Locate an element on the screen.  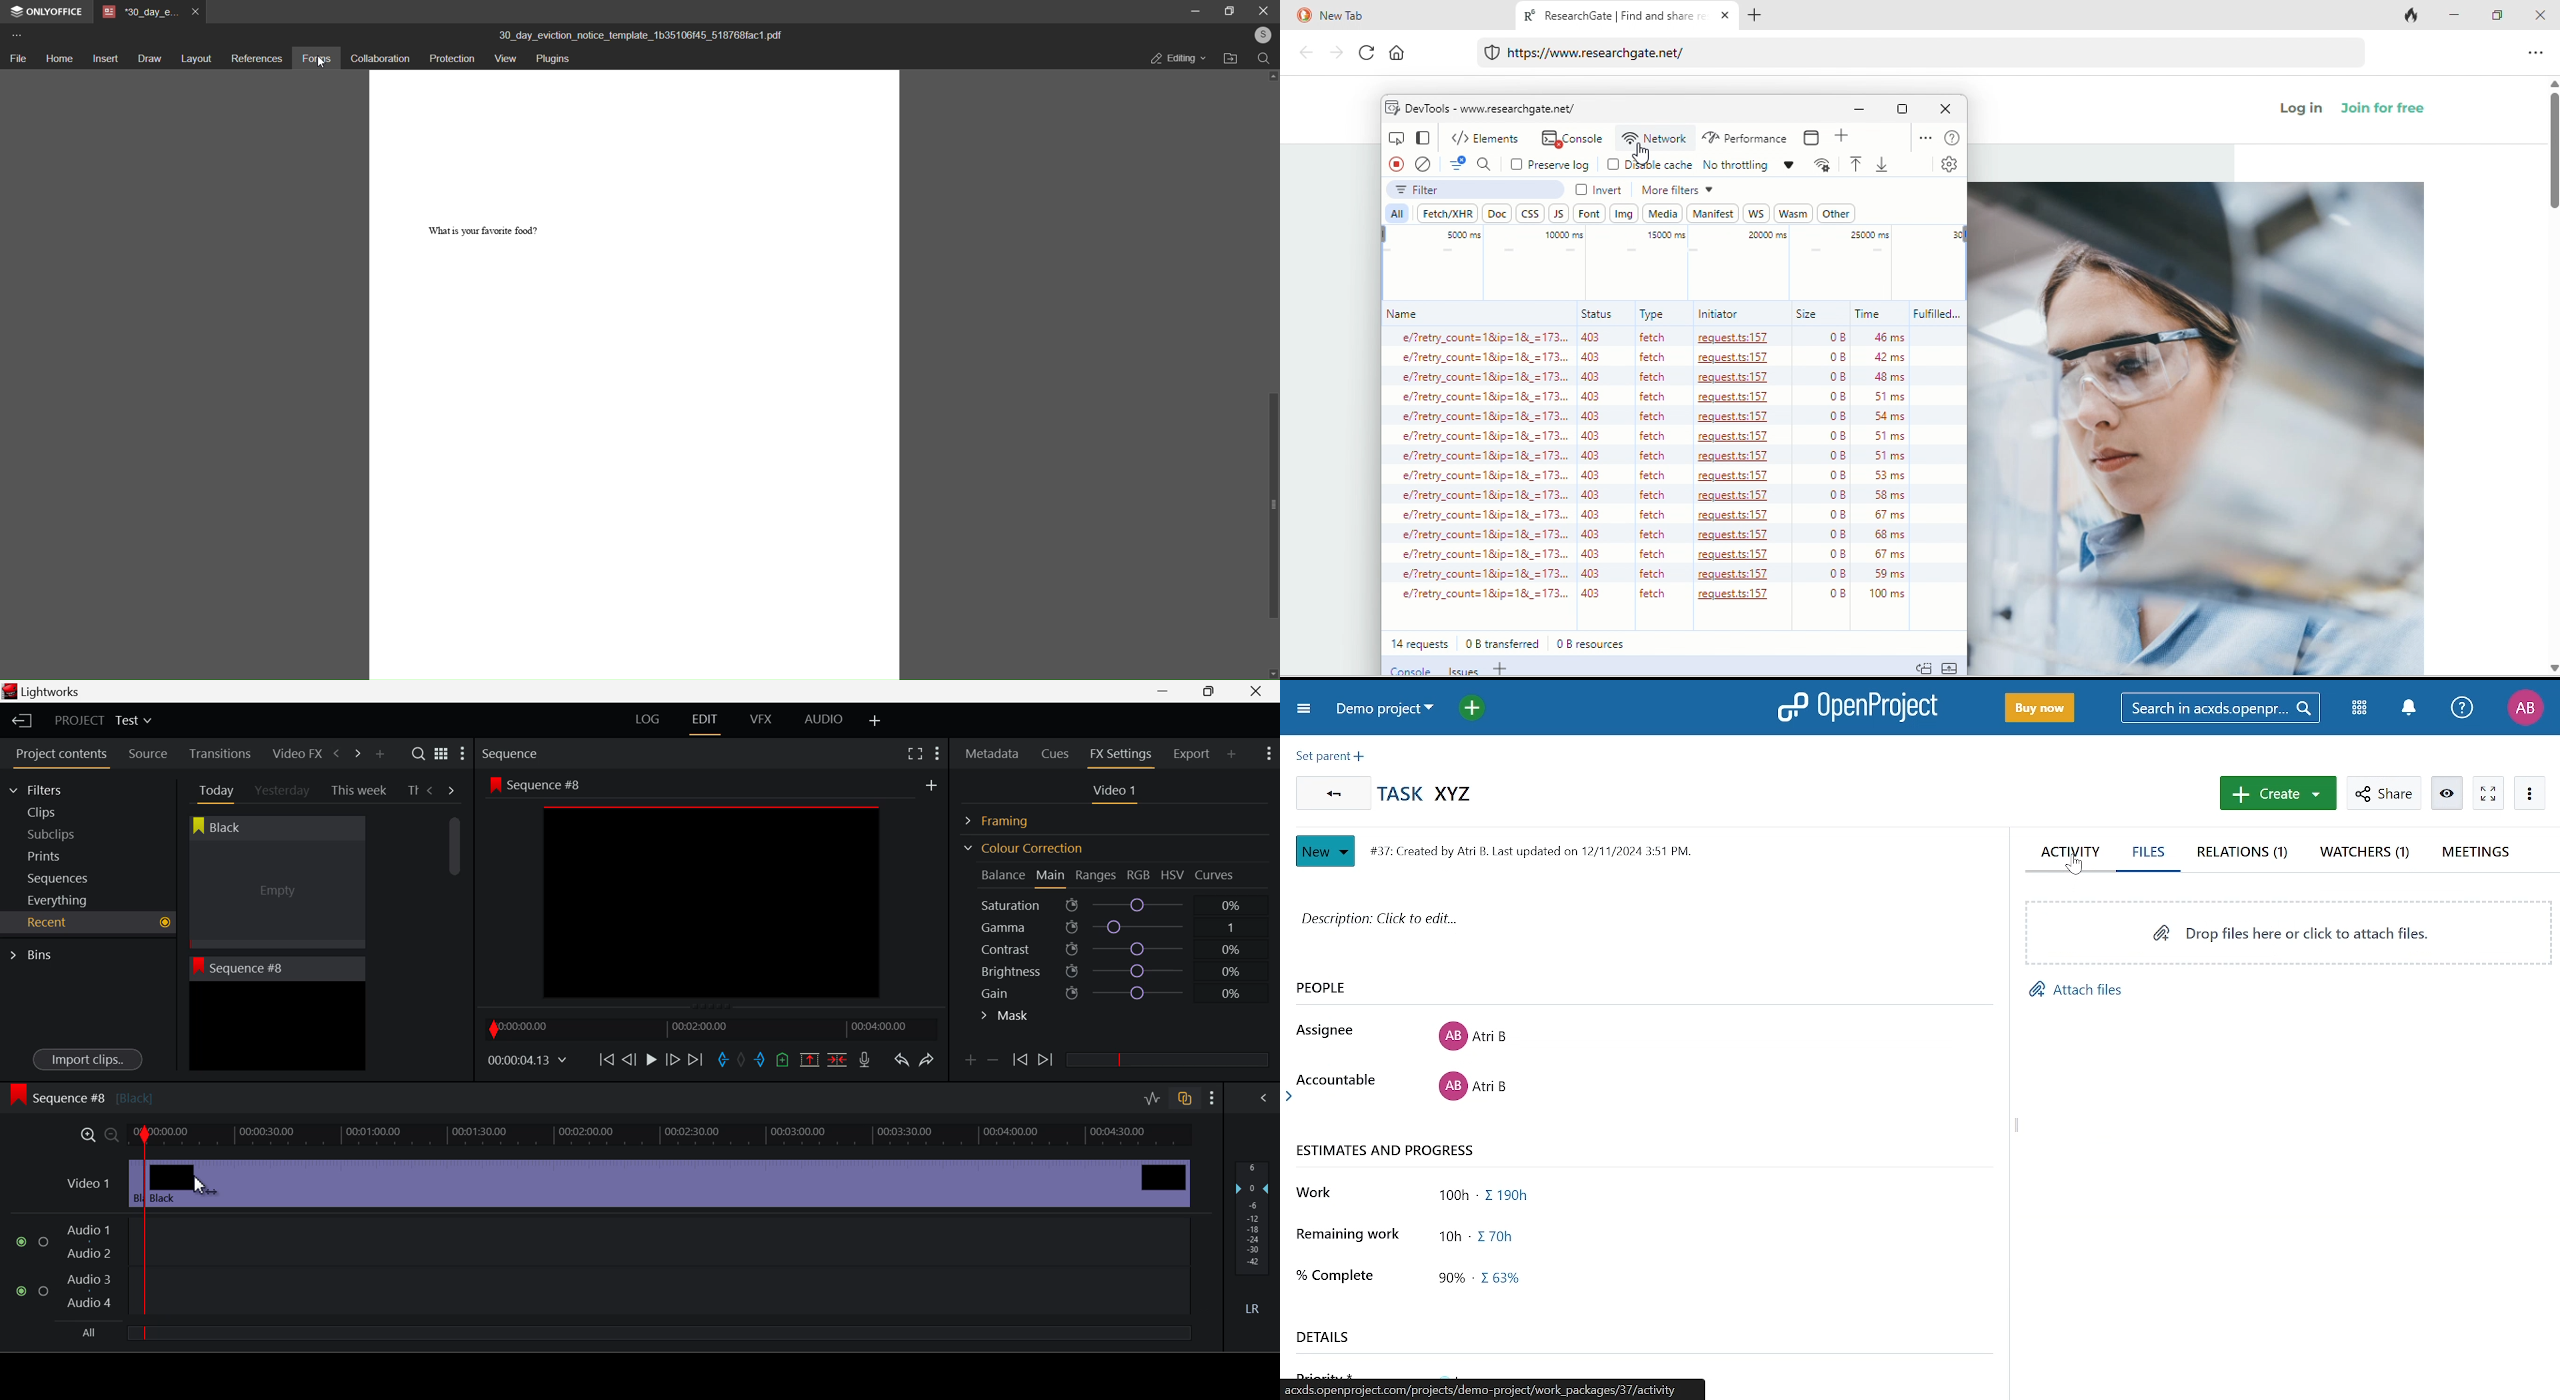
Recent Tab Open is located at coordinates (88, 923).